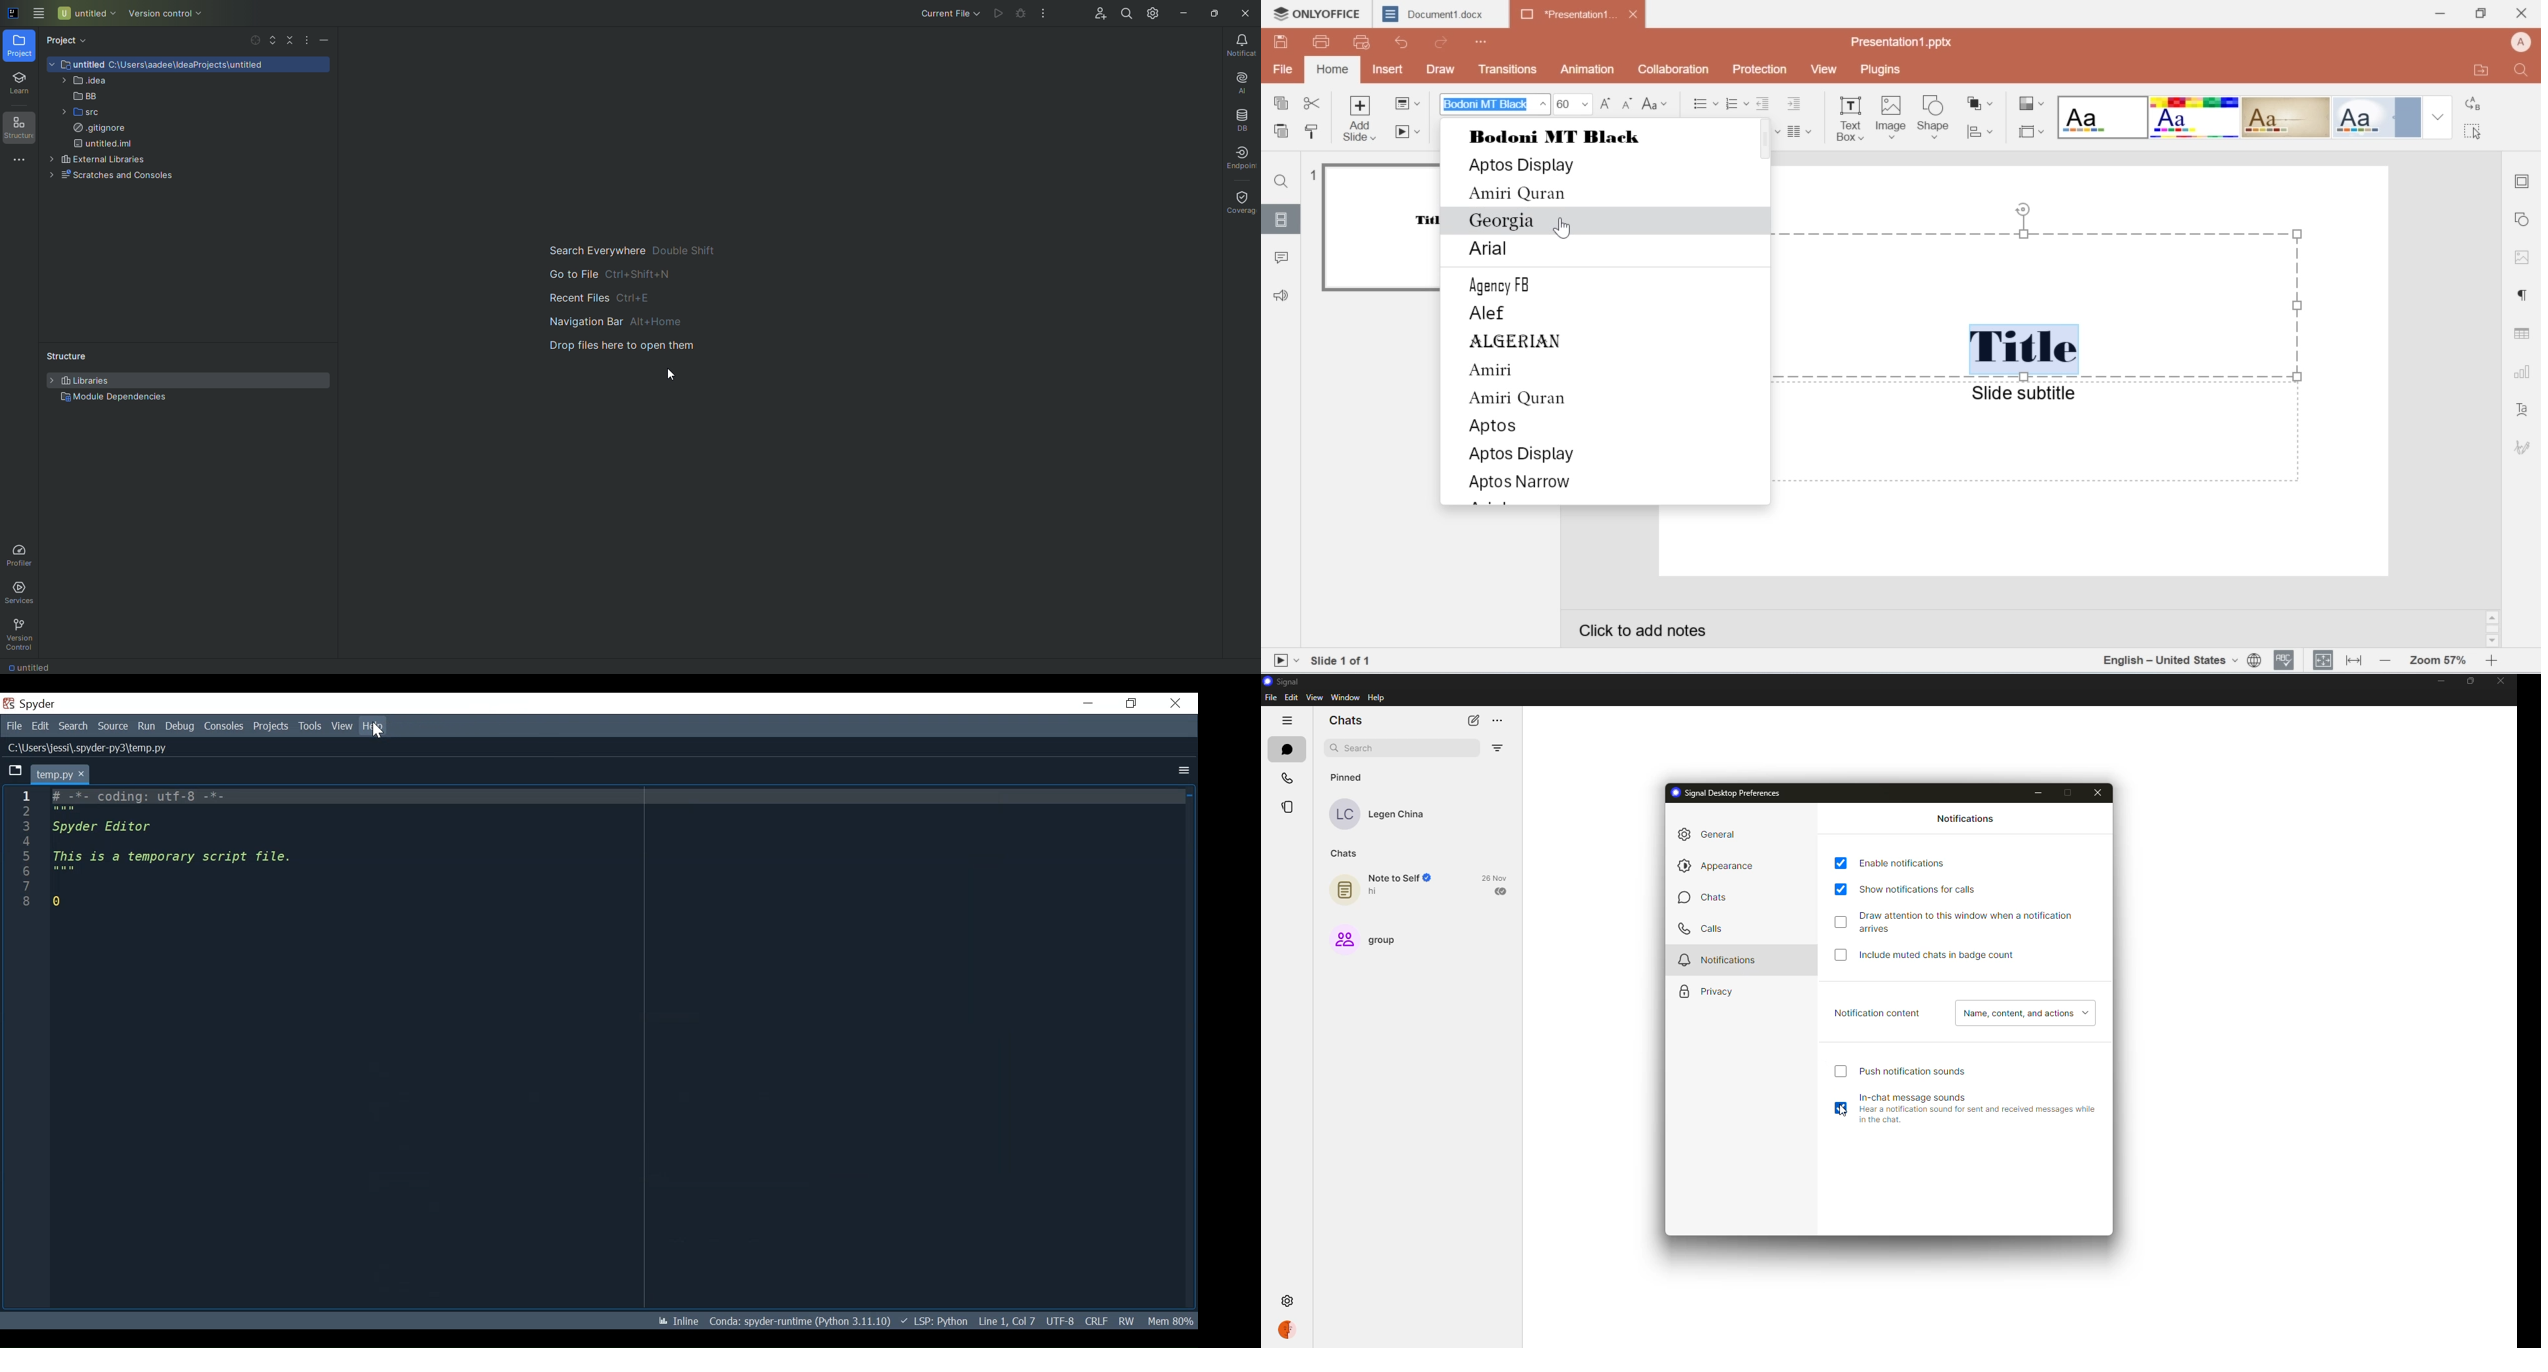 This screenshot has height=1372, width=2548. I want to click on More Actions, so click(1043, 14).